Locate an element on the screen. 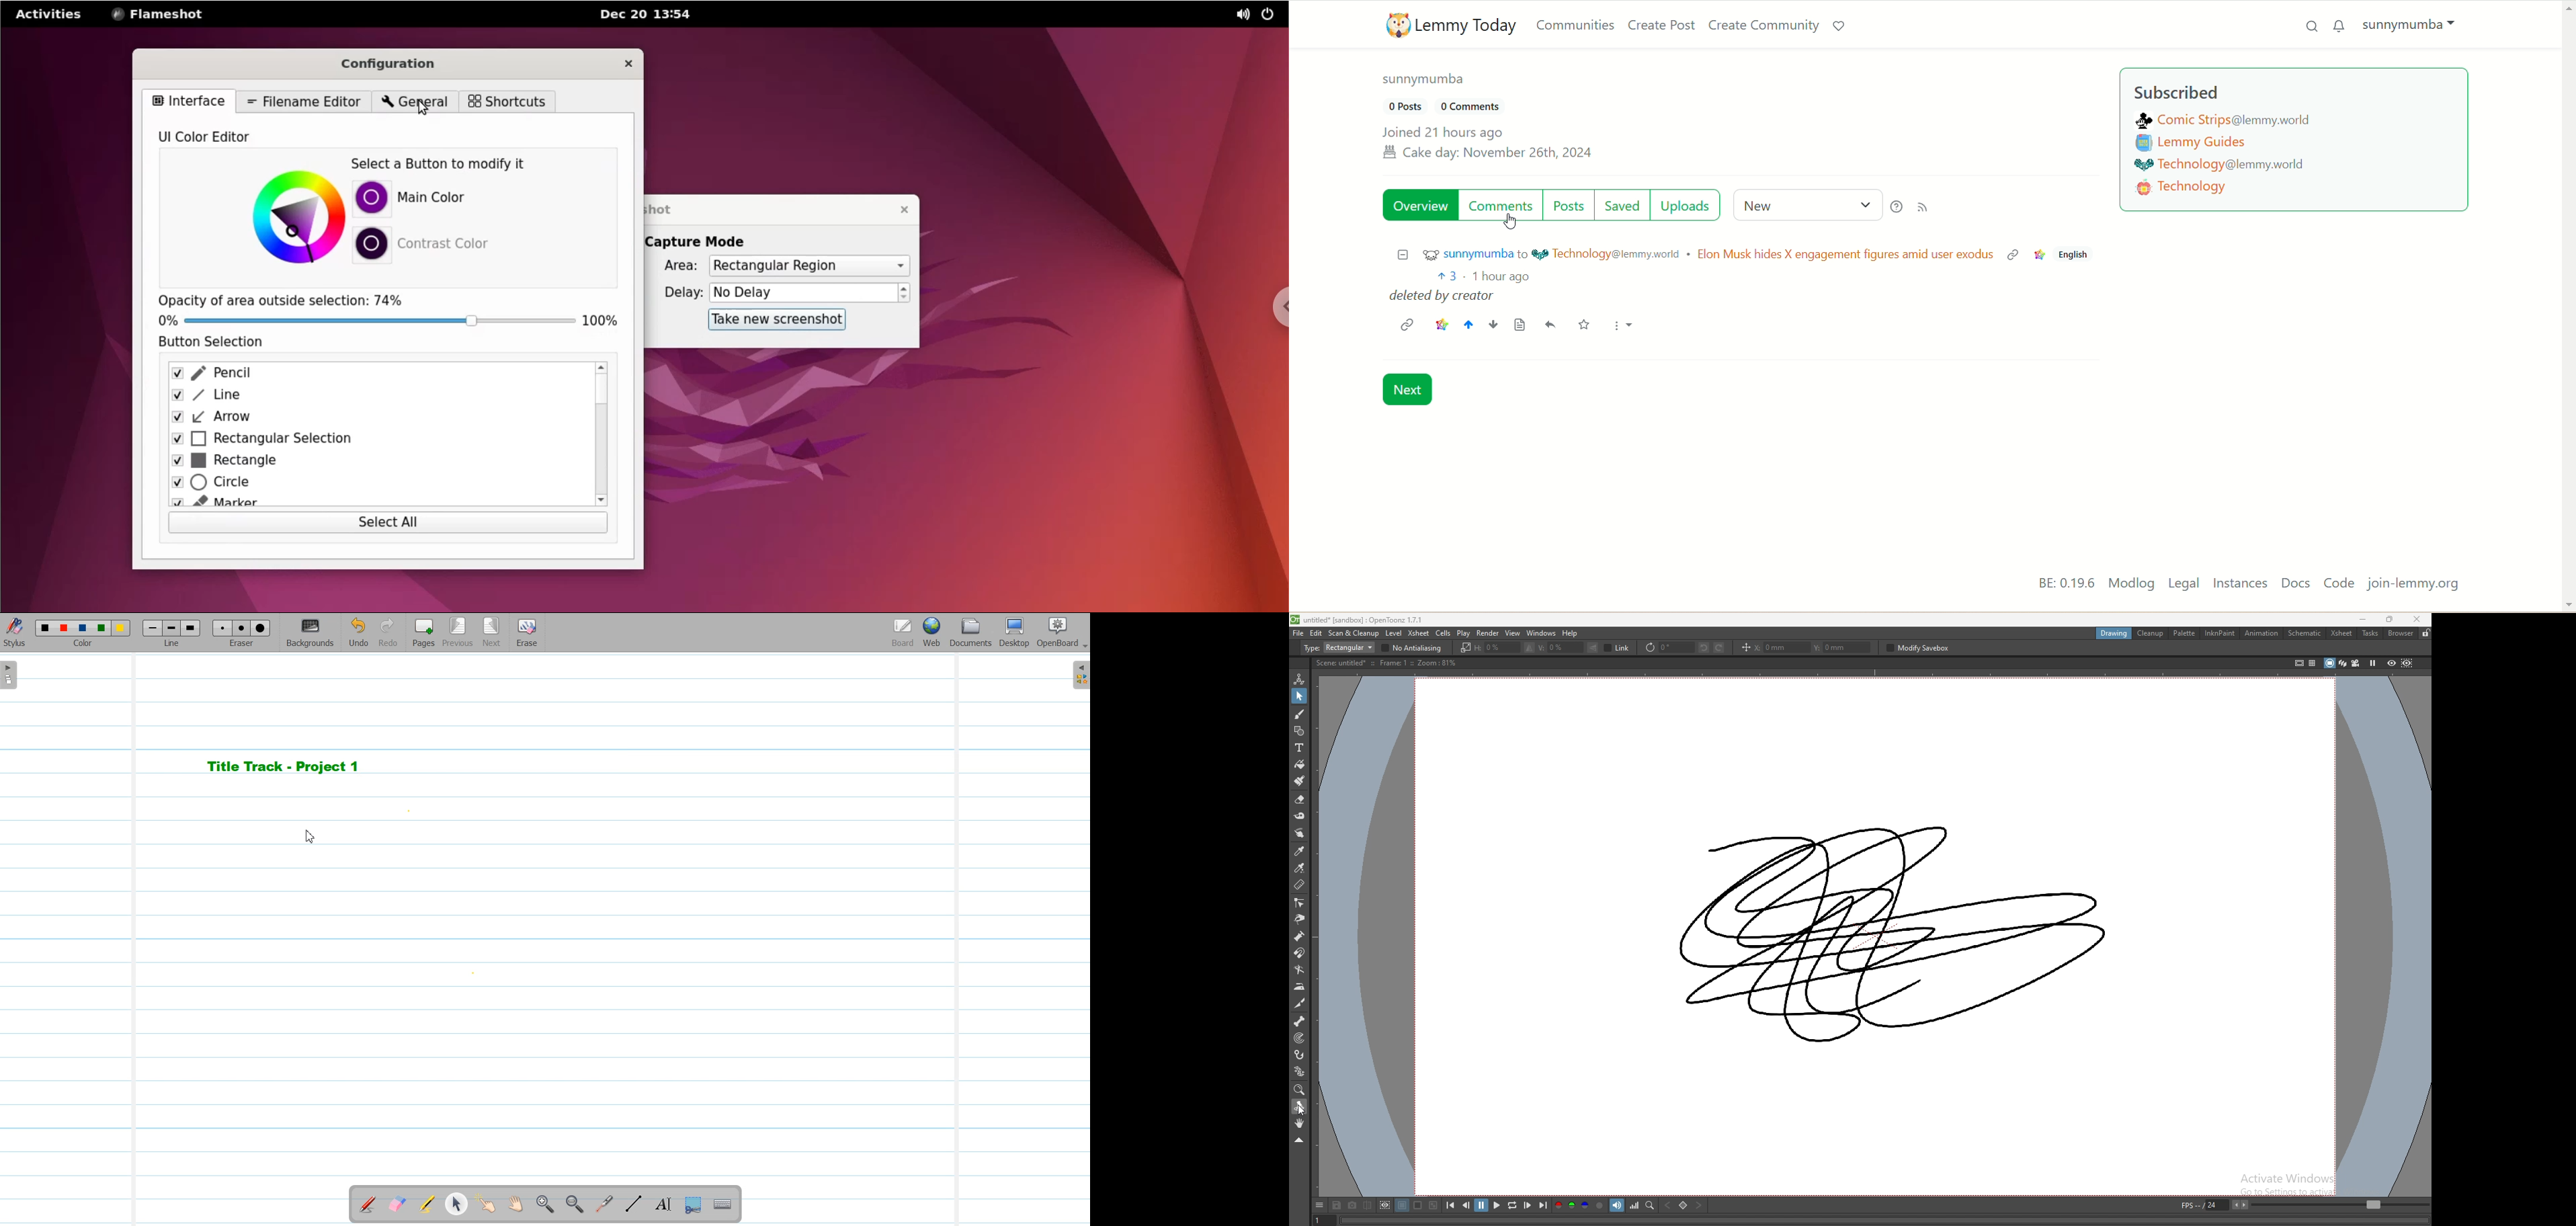  rotate is located at coordinates (1669, 647).